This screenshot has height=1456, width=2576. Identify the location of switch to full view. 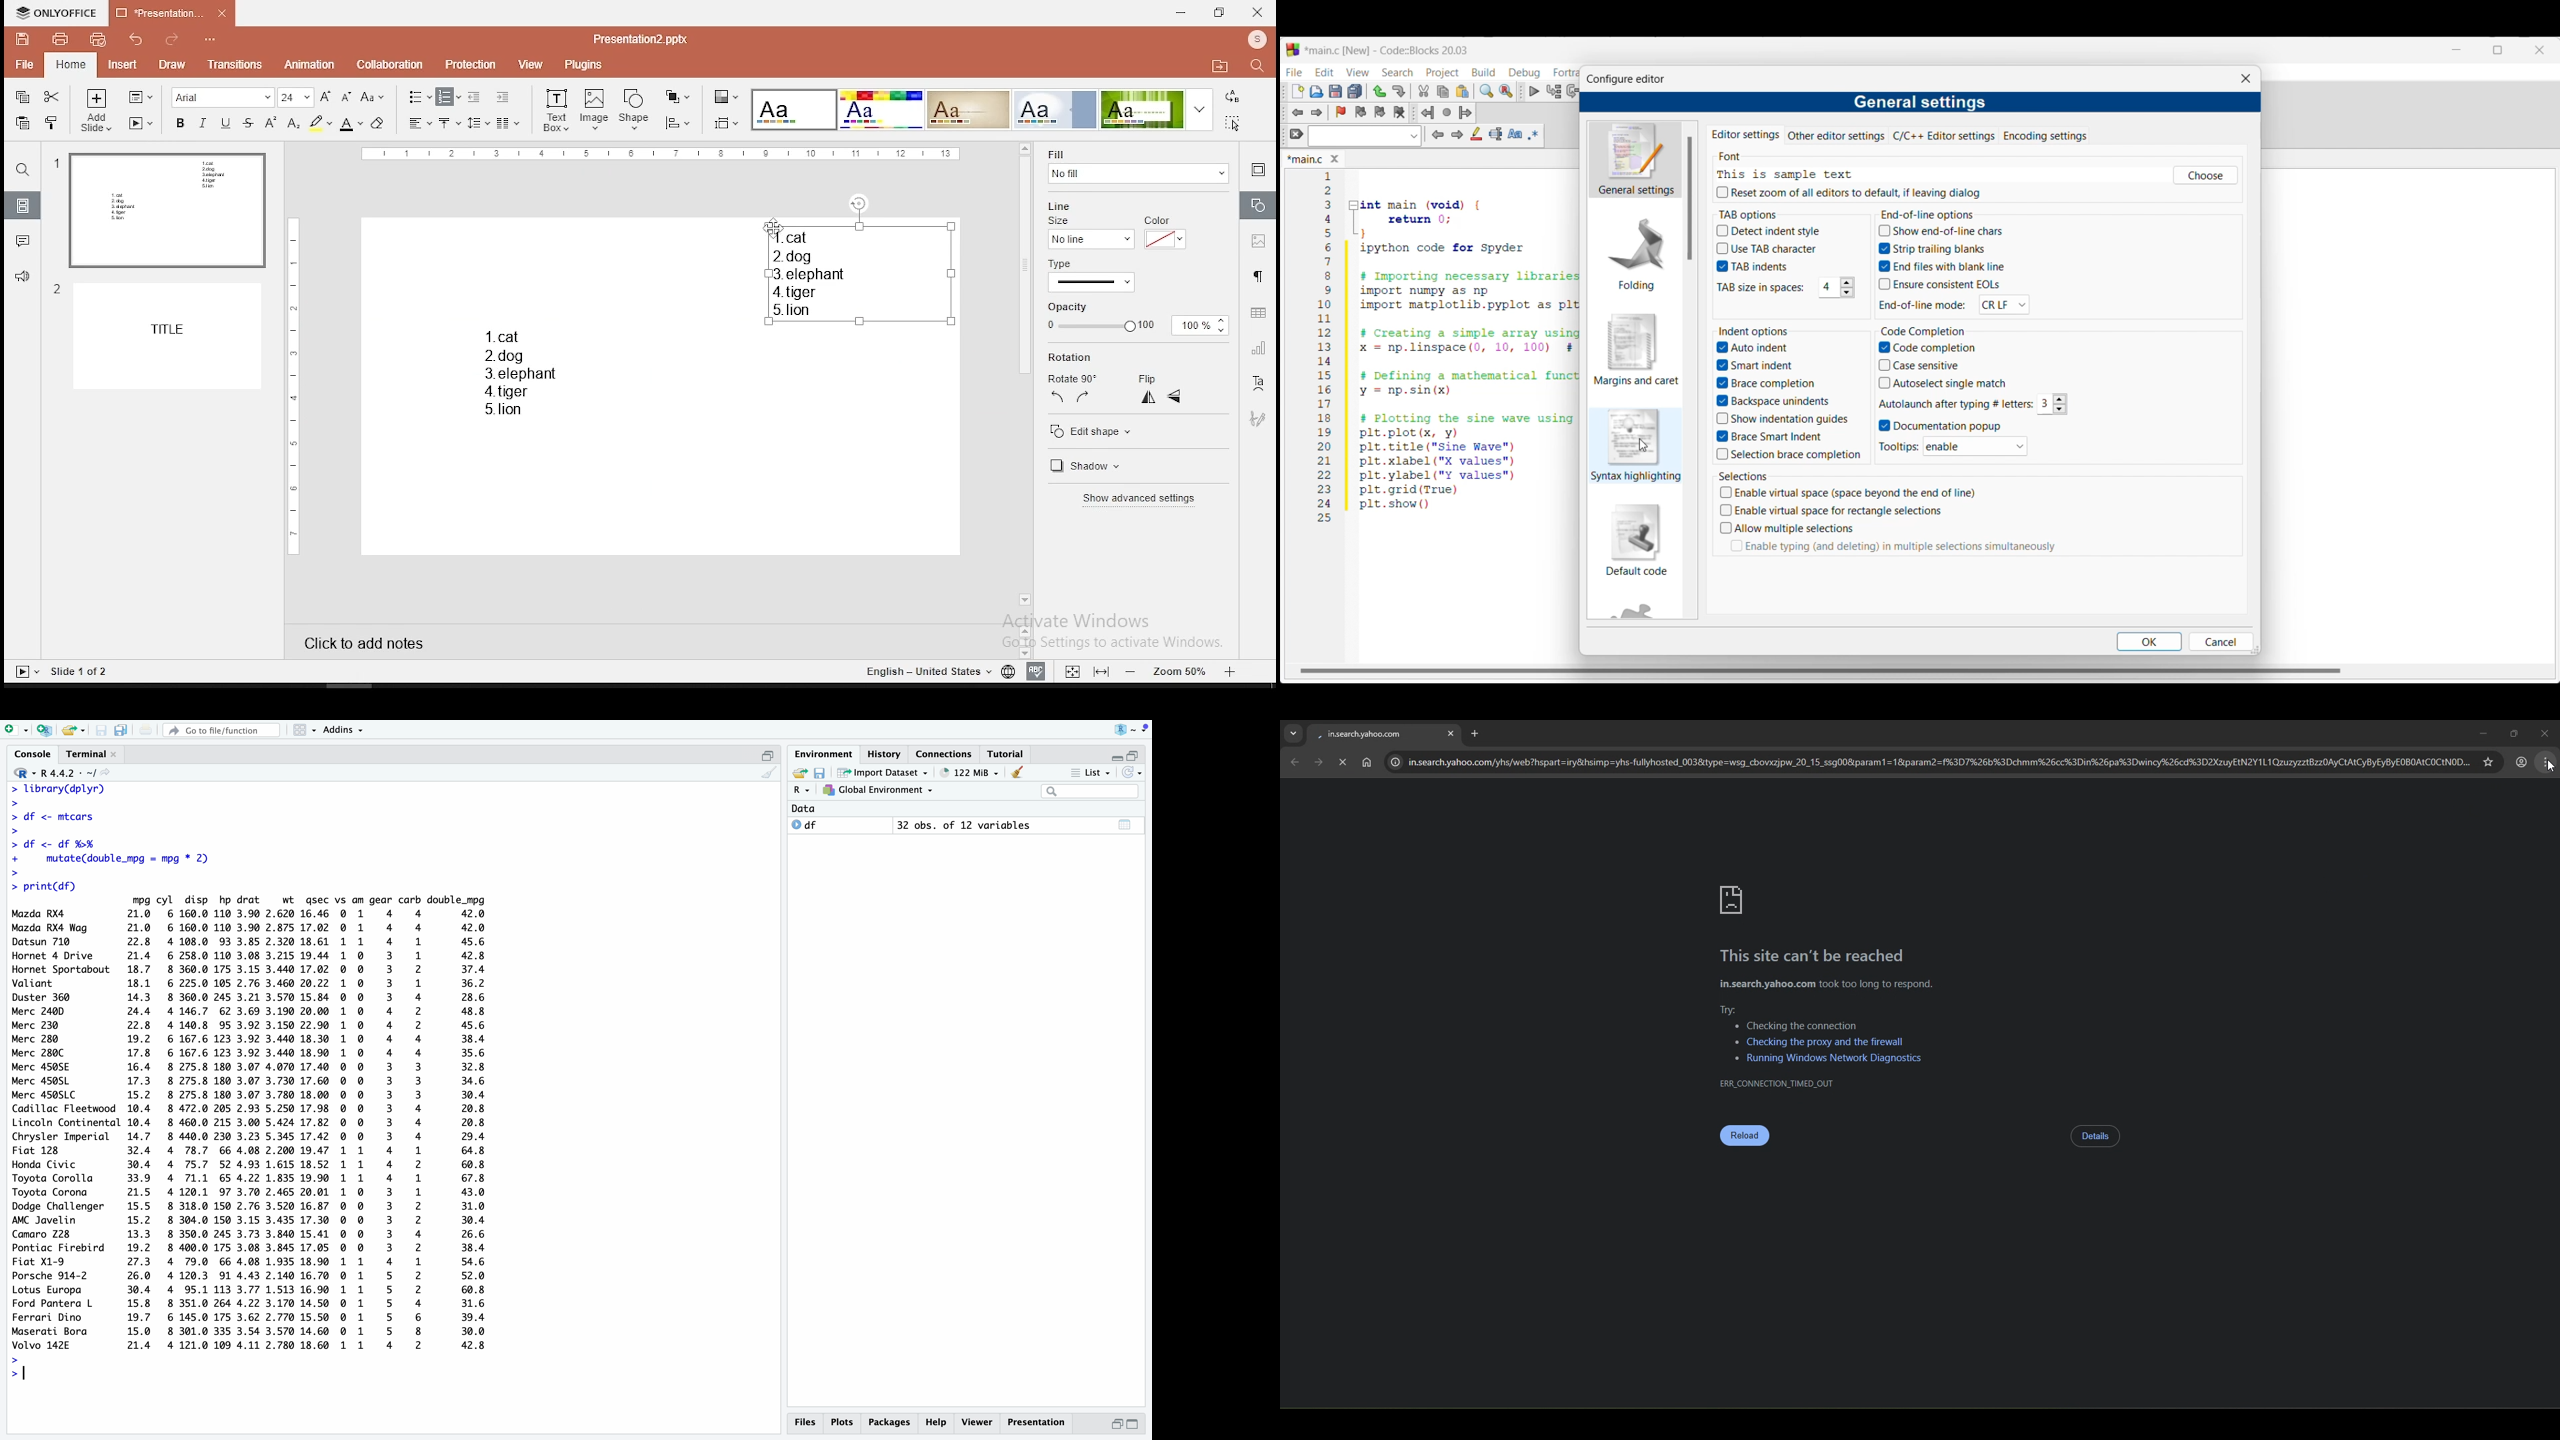
(1134, 1424).